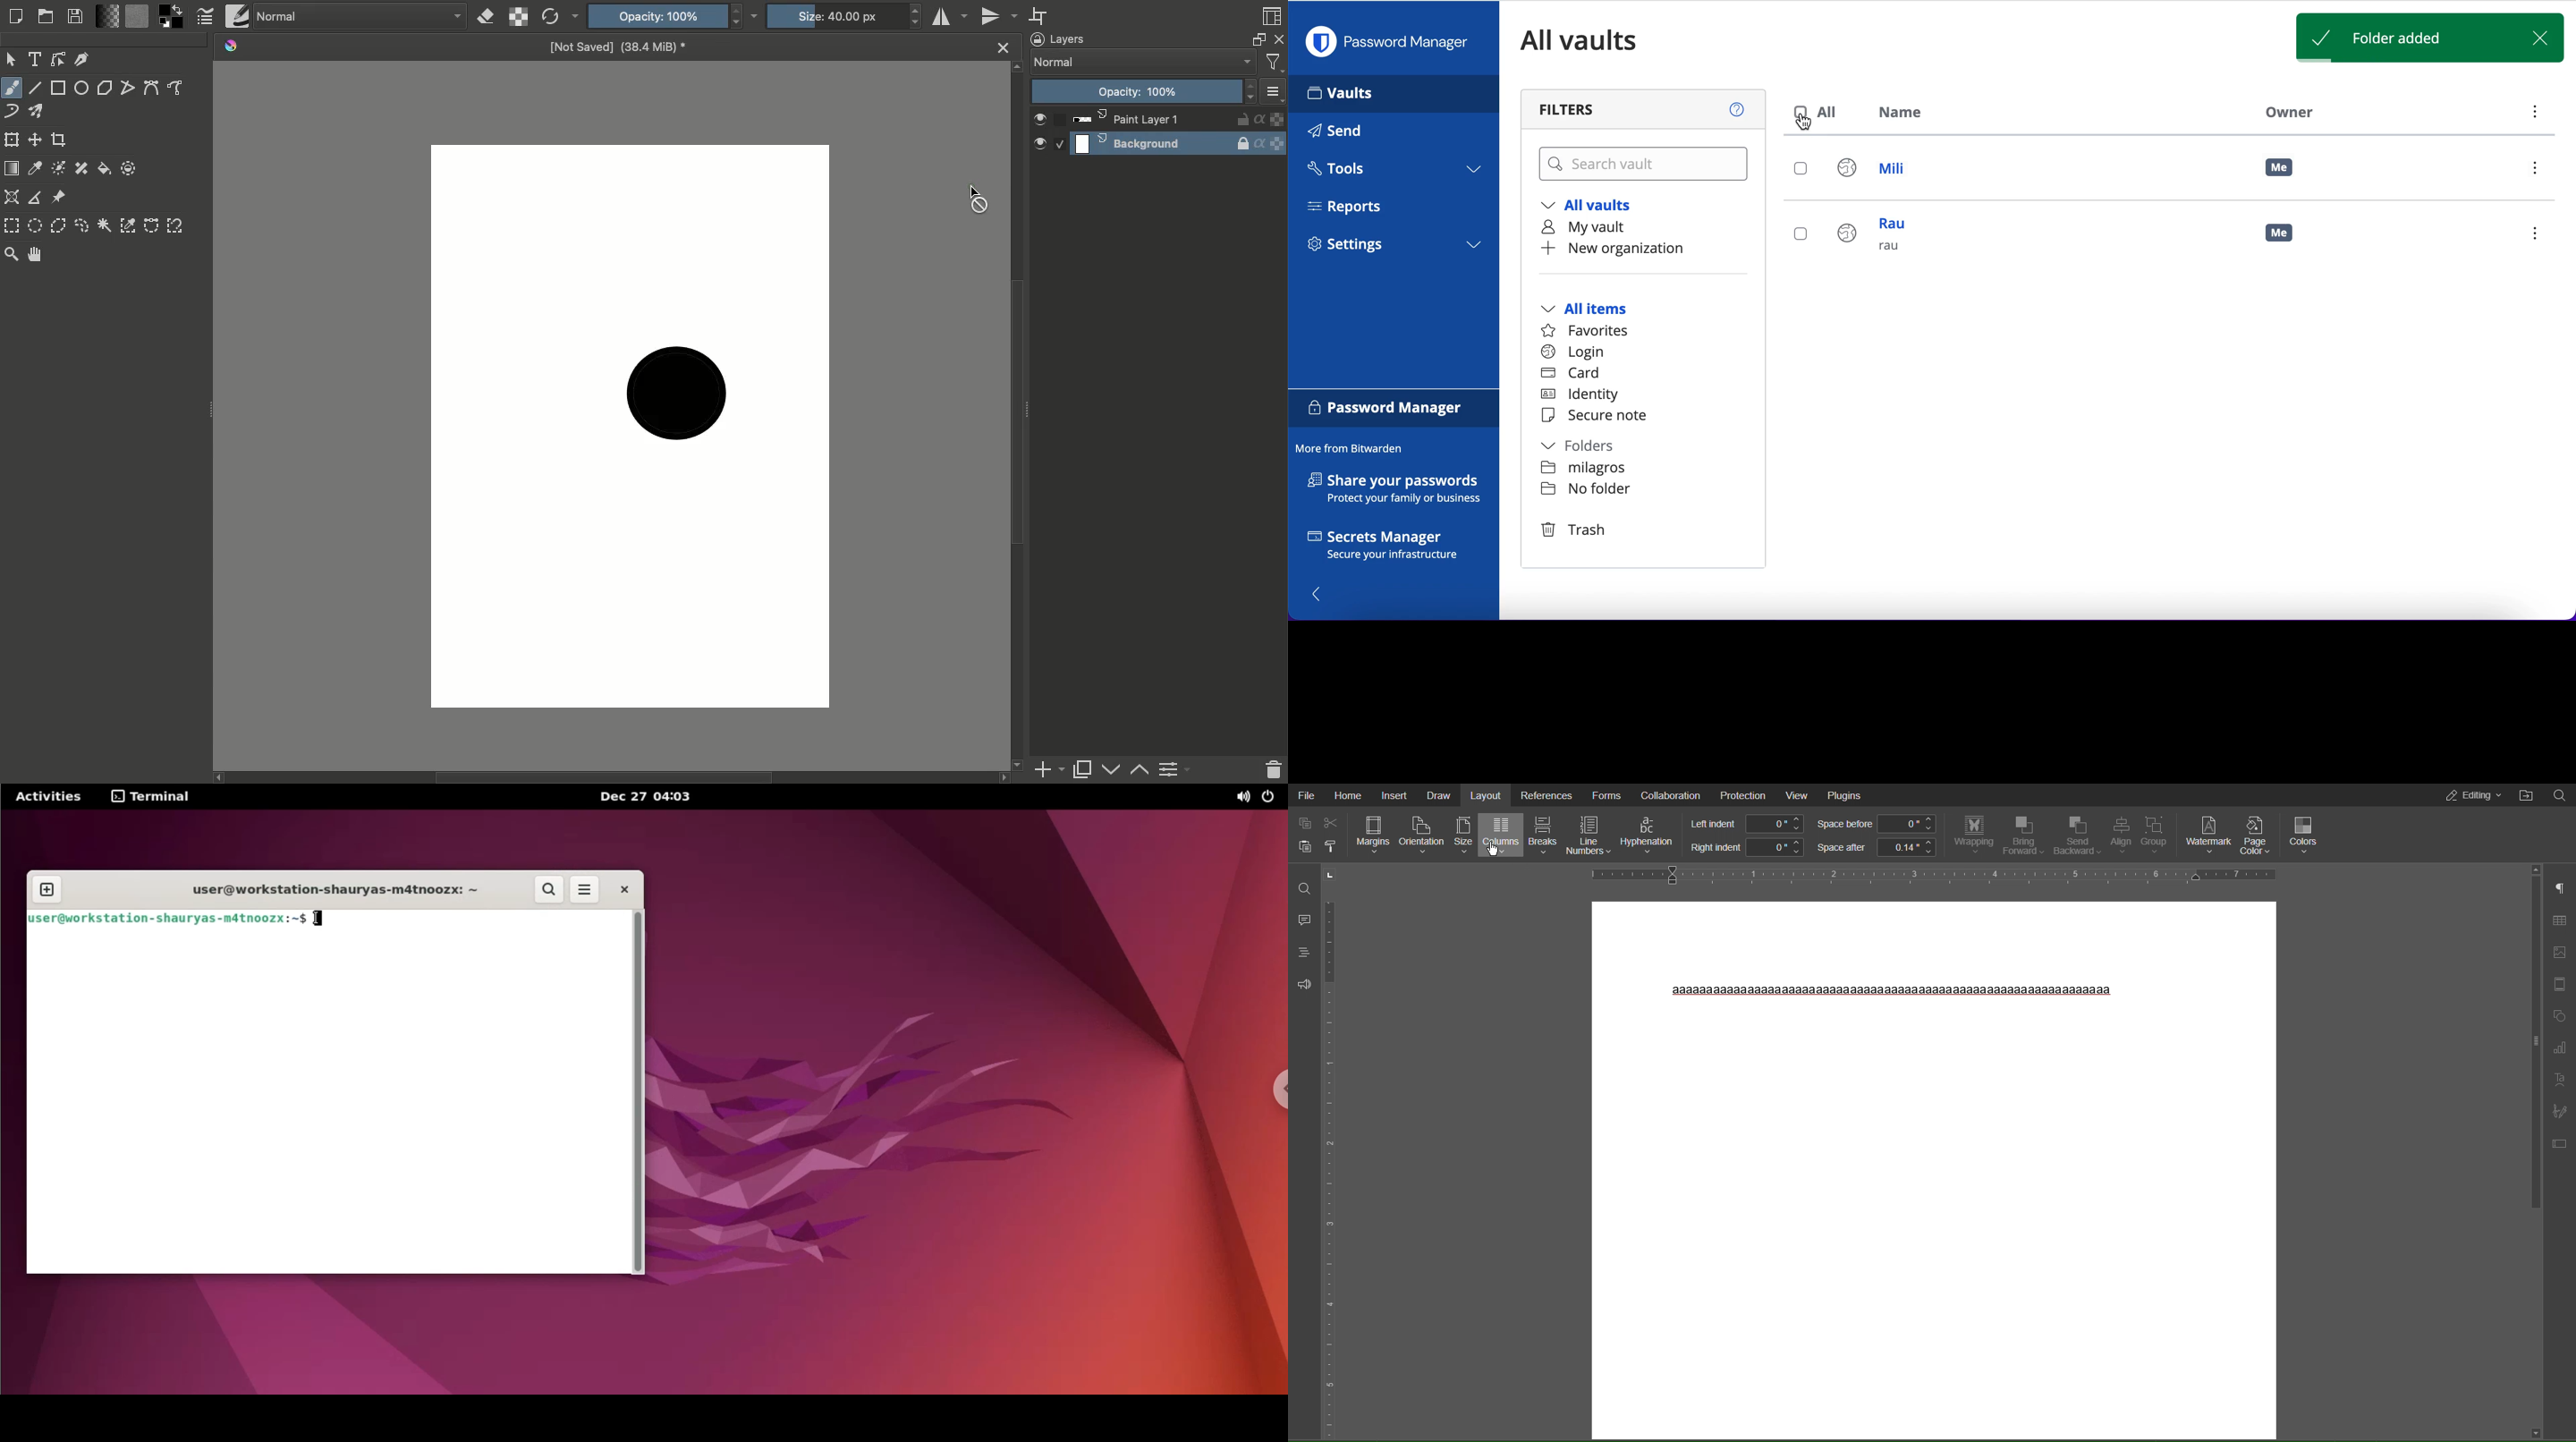 Image resolution: width=2576 pixels, height=1456 pixels. Describe the element at coordinates (1812, 126) in the screenshot. I see `cursor` at that location.